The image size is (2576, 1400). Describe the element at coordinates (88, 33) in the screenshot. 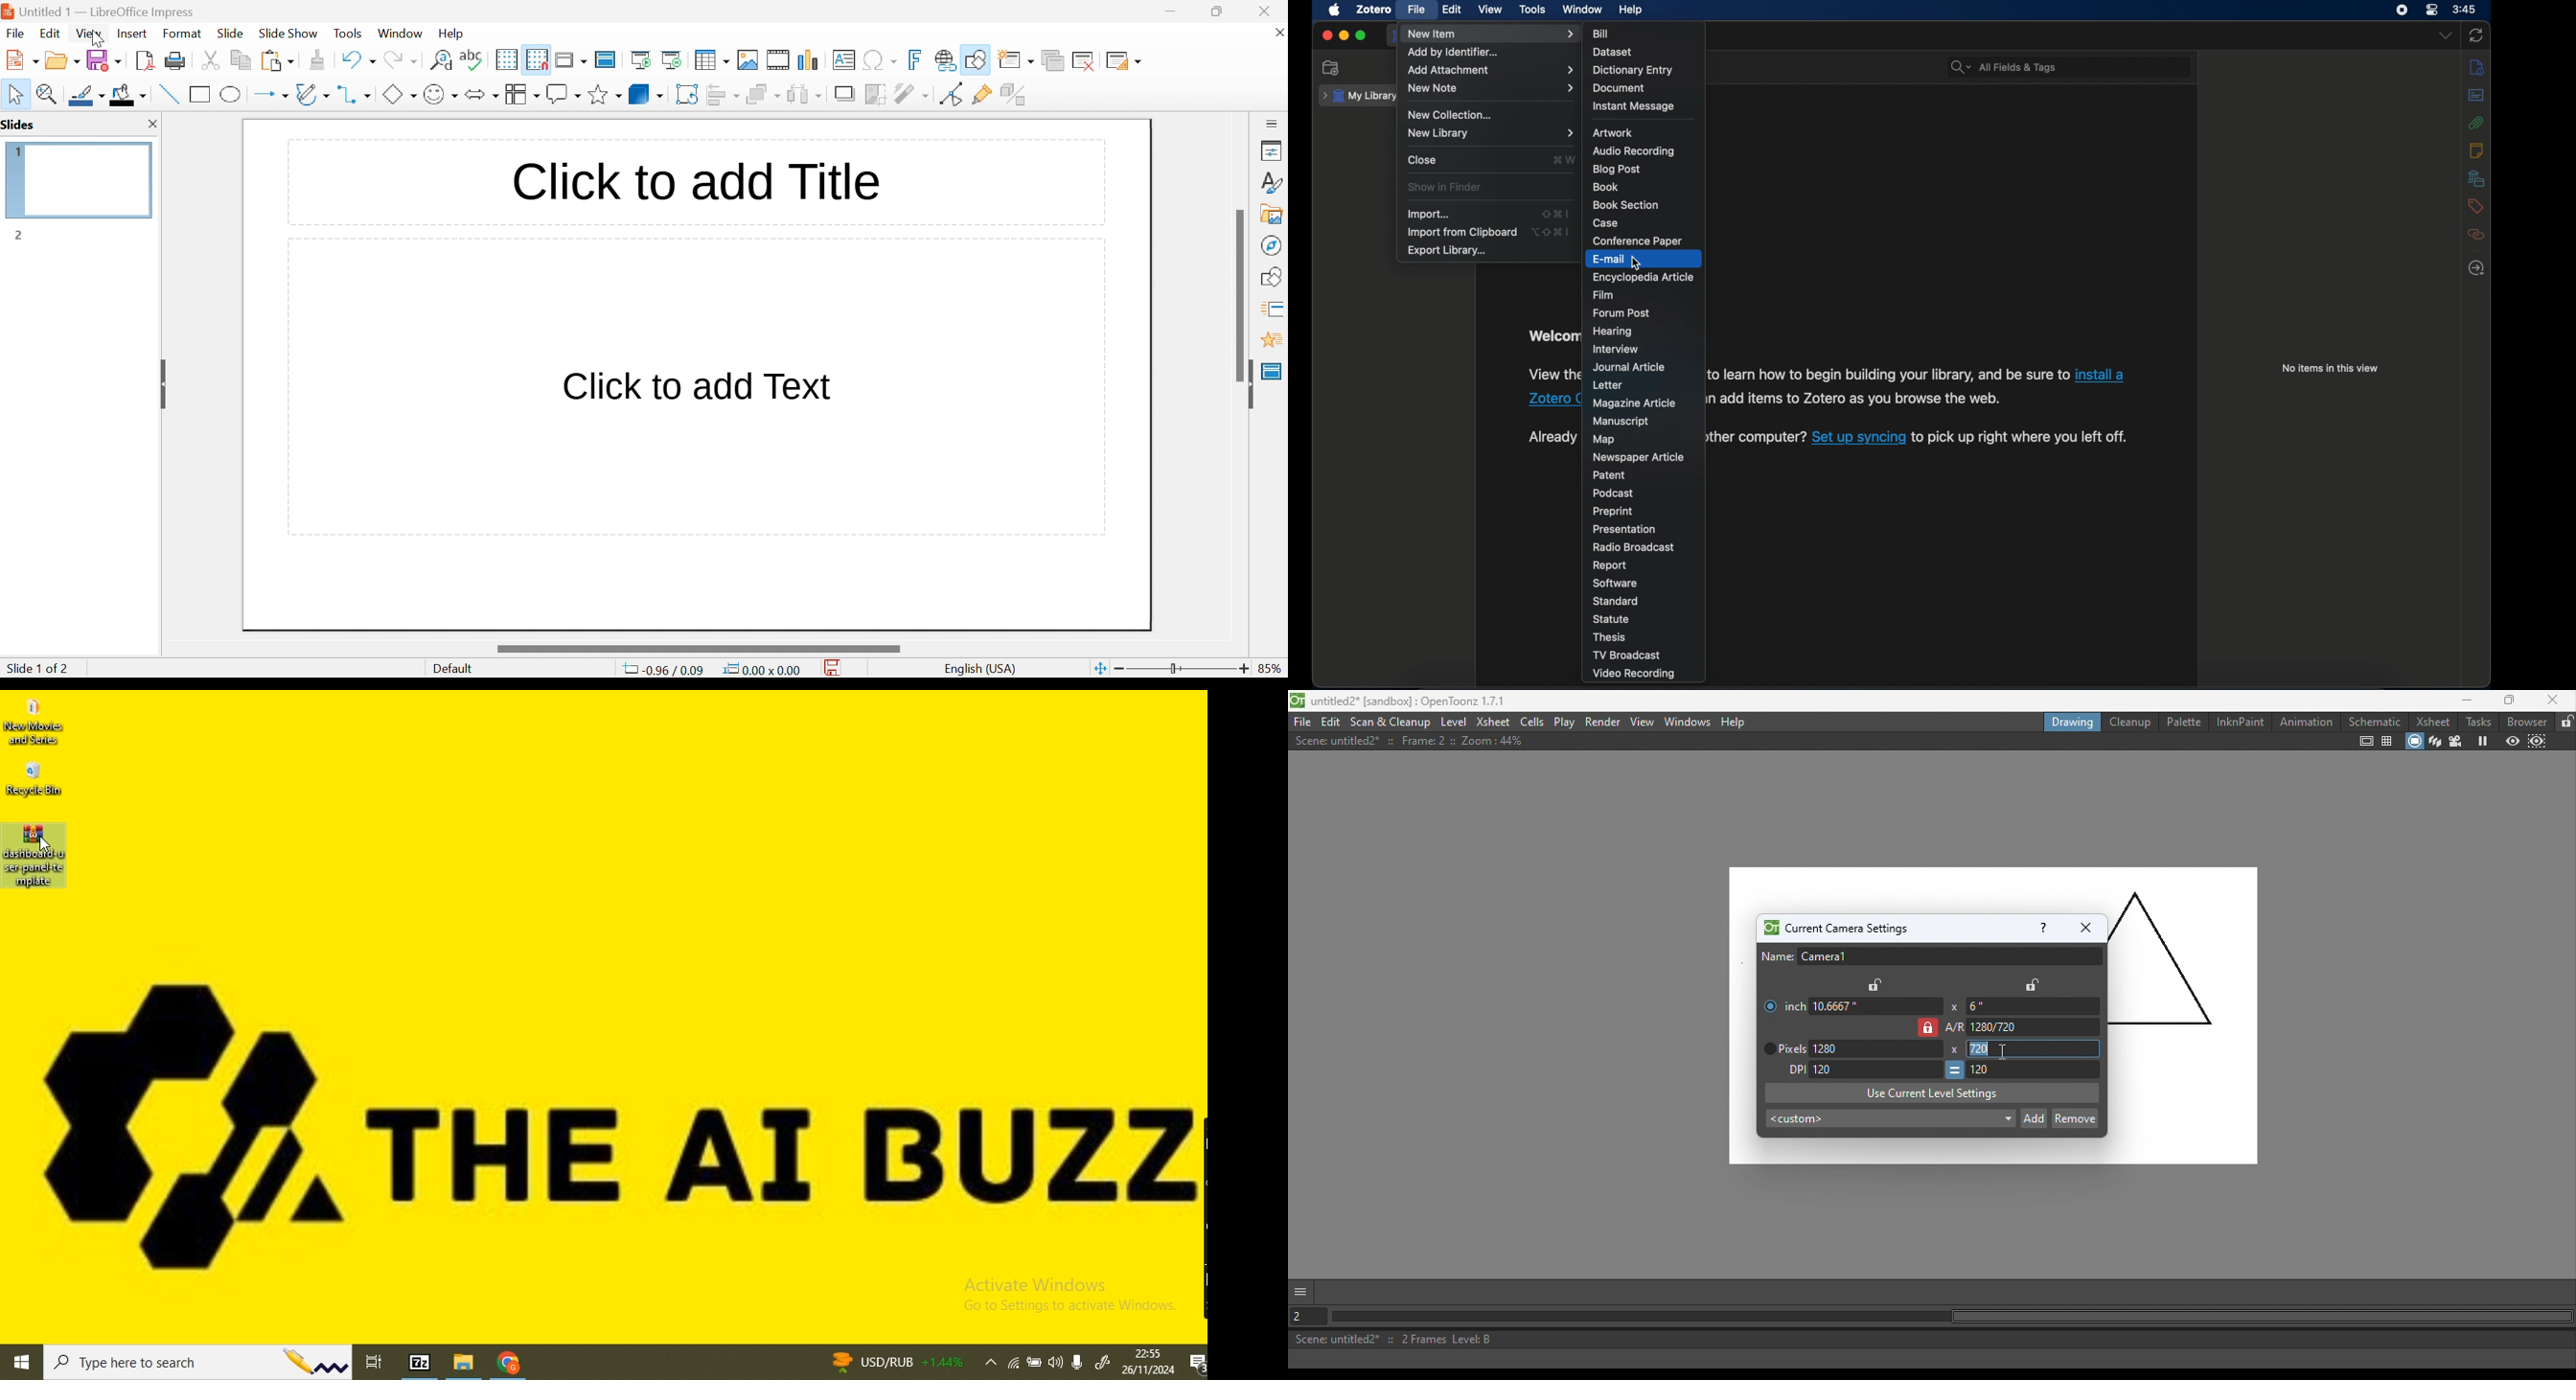

I see `view` at that location.